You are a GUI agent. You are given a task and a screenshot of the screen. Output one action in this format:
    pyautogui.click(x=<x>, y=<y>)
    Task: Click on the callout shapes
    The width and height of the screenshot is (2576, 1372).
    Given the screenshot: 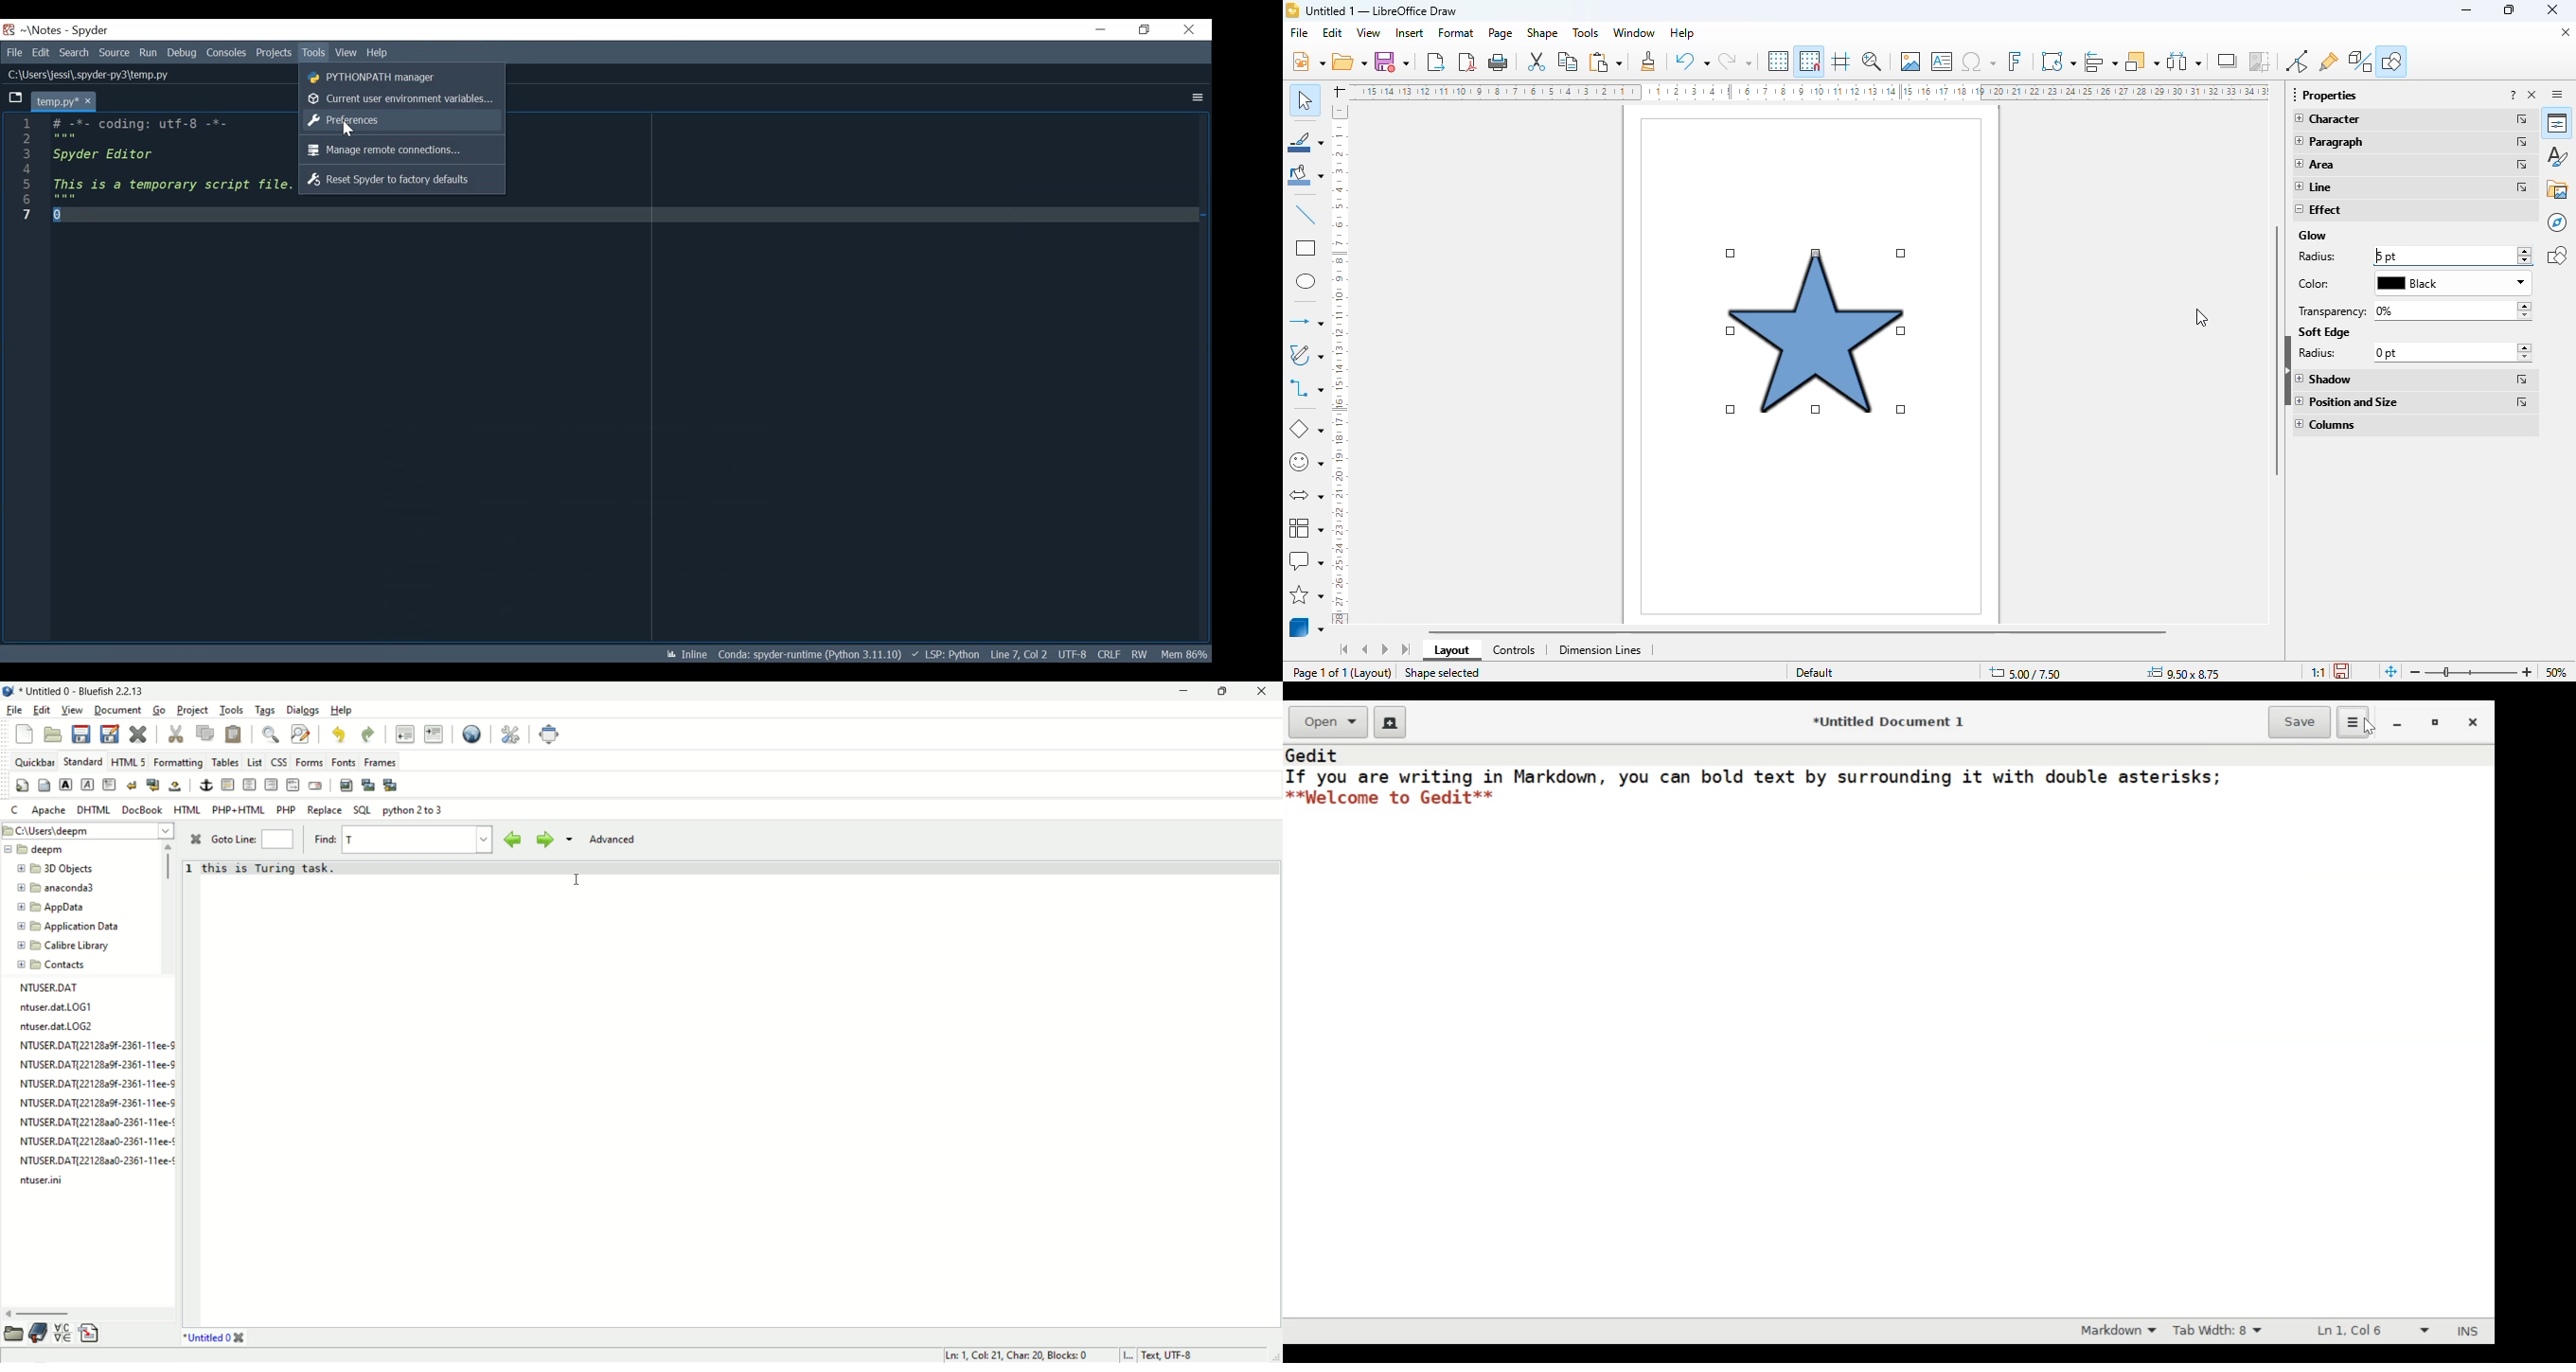 What is the action you would take?
    pyautogui.click(x=1306, y=559)
    